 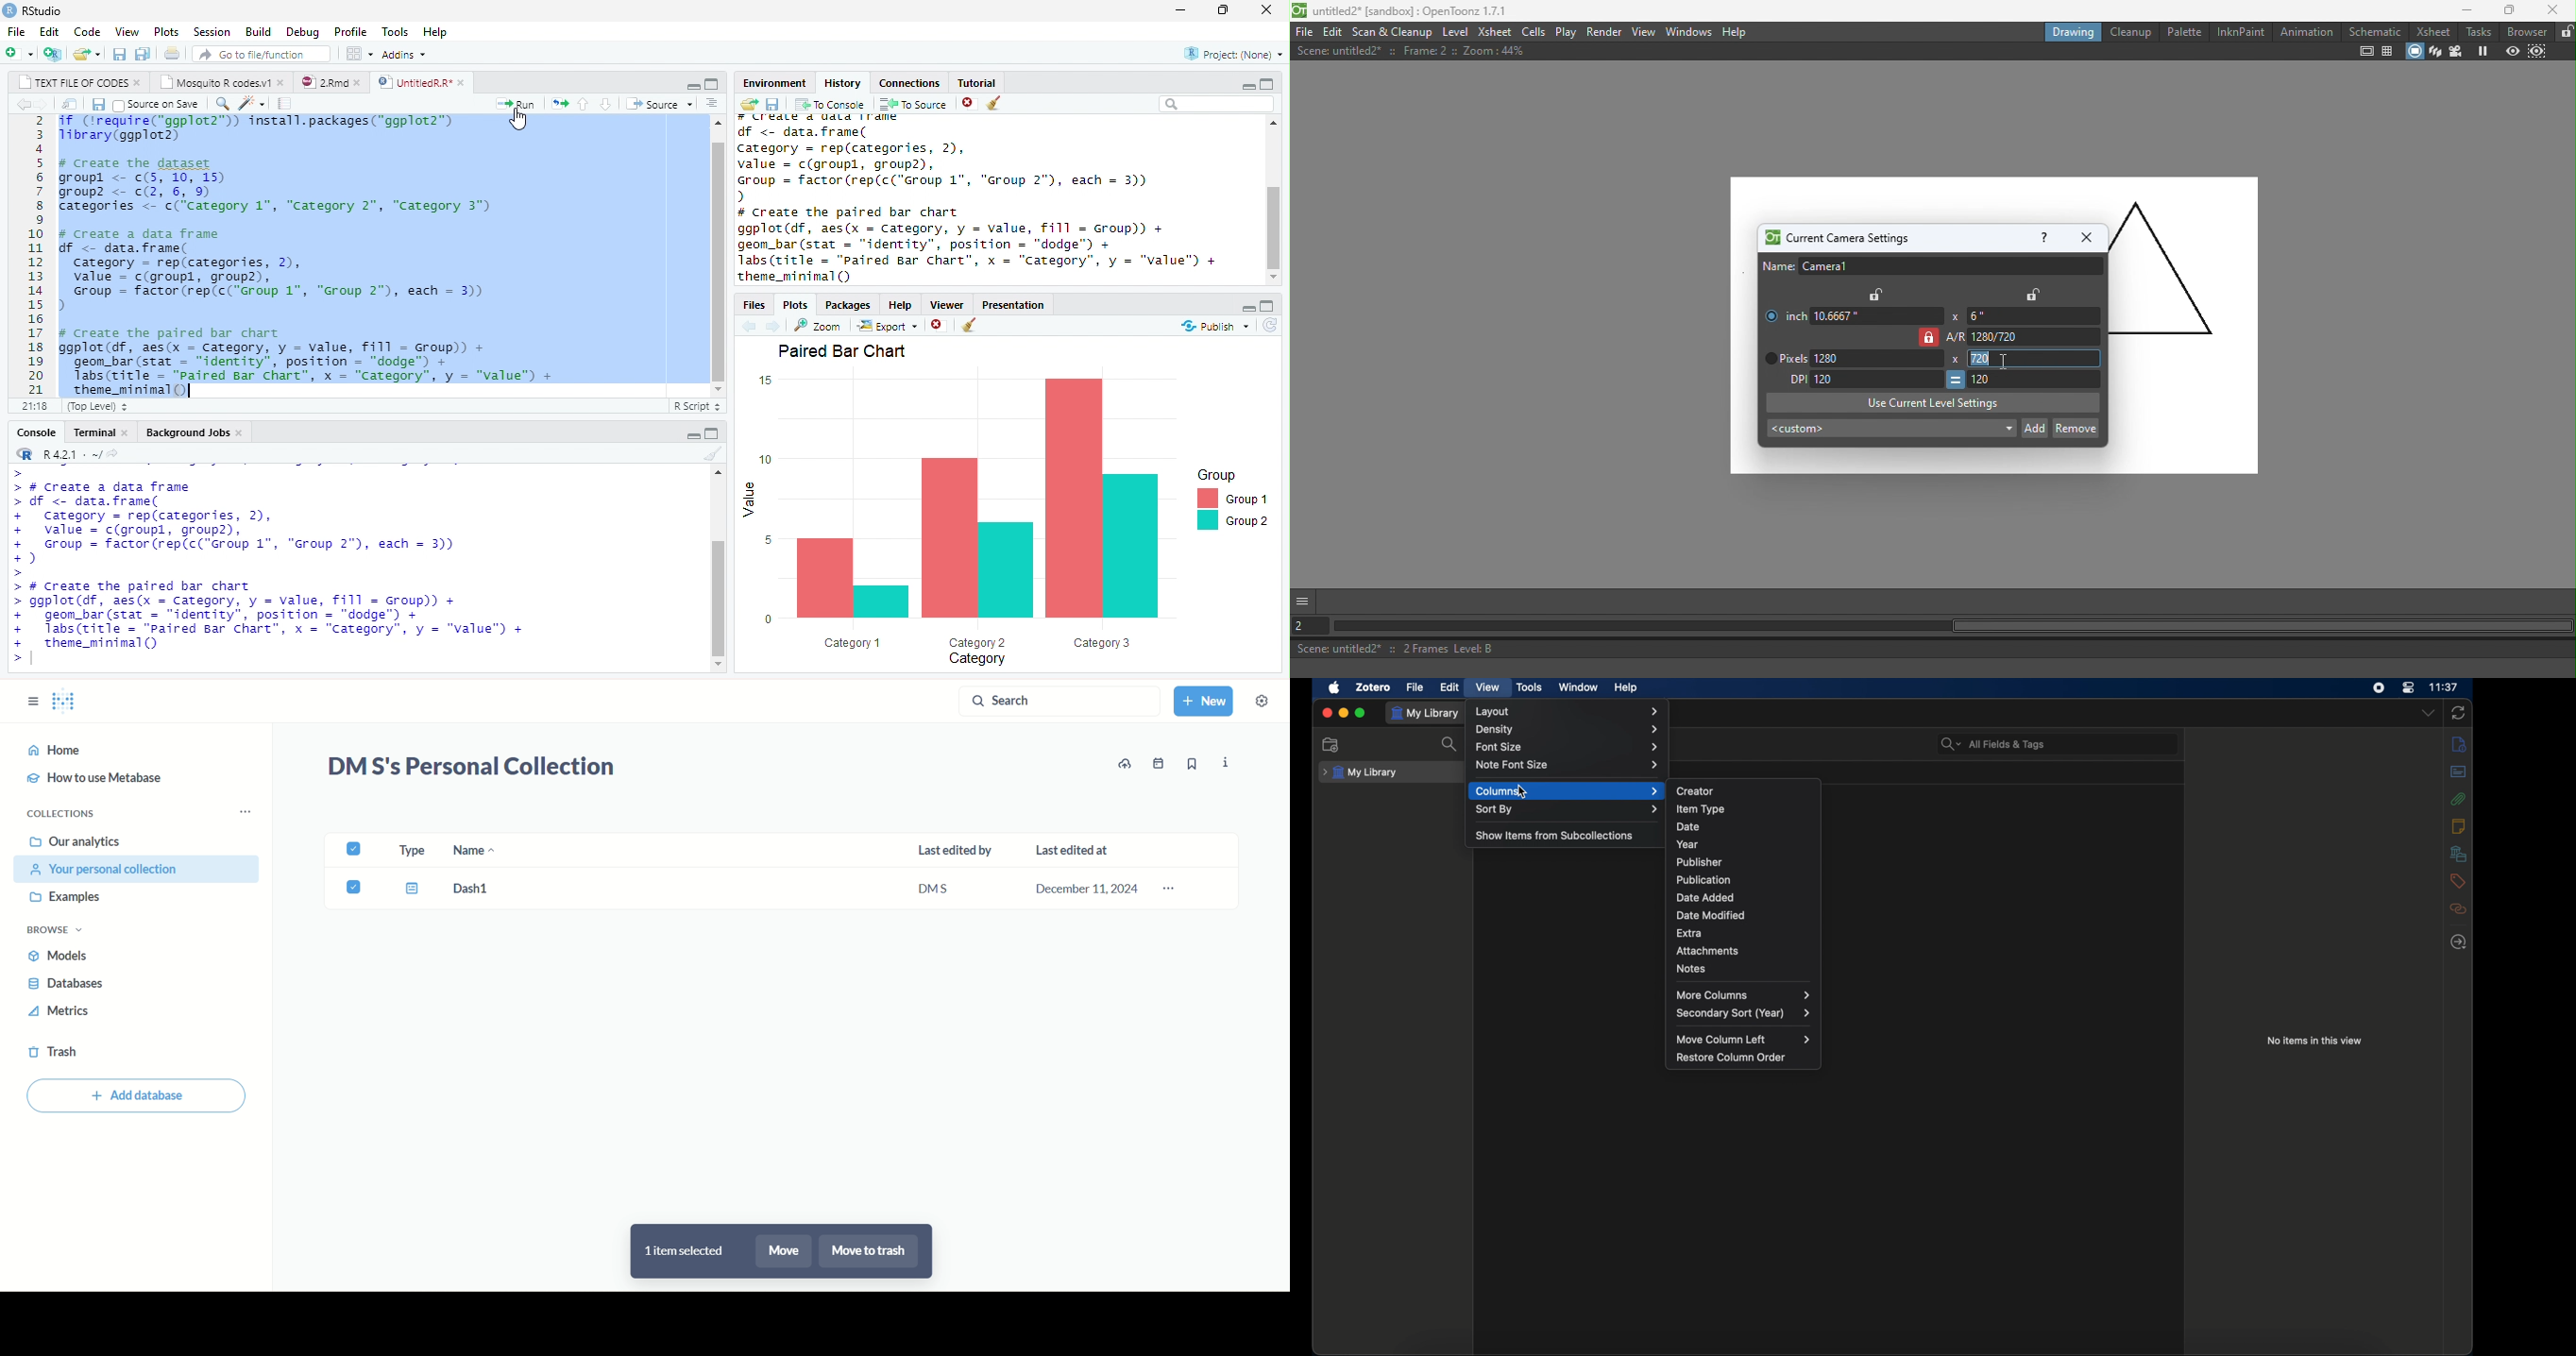 I want to click on locate, so click(x=2458, y=941).